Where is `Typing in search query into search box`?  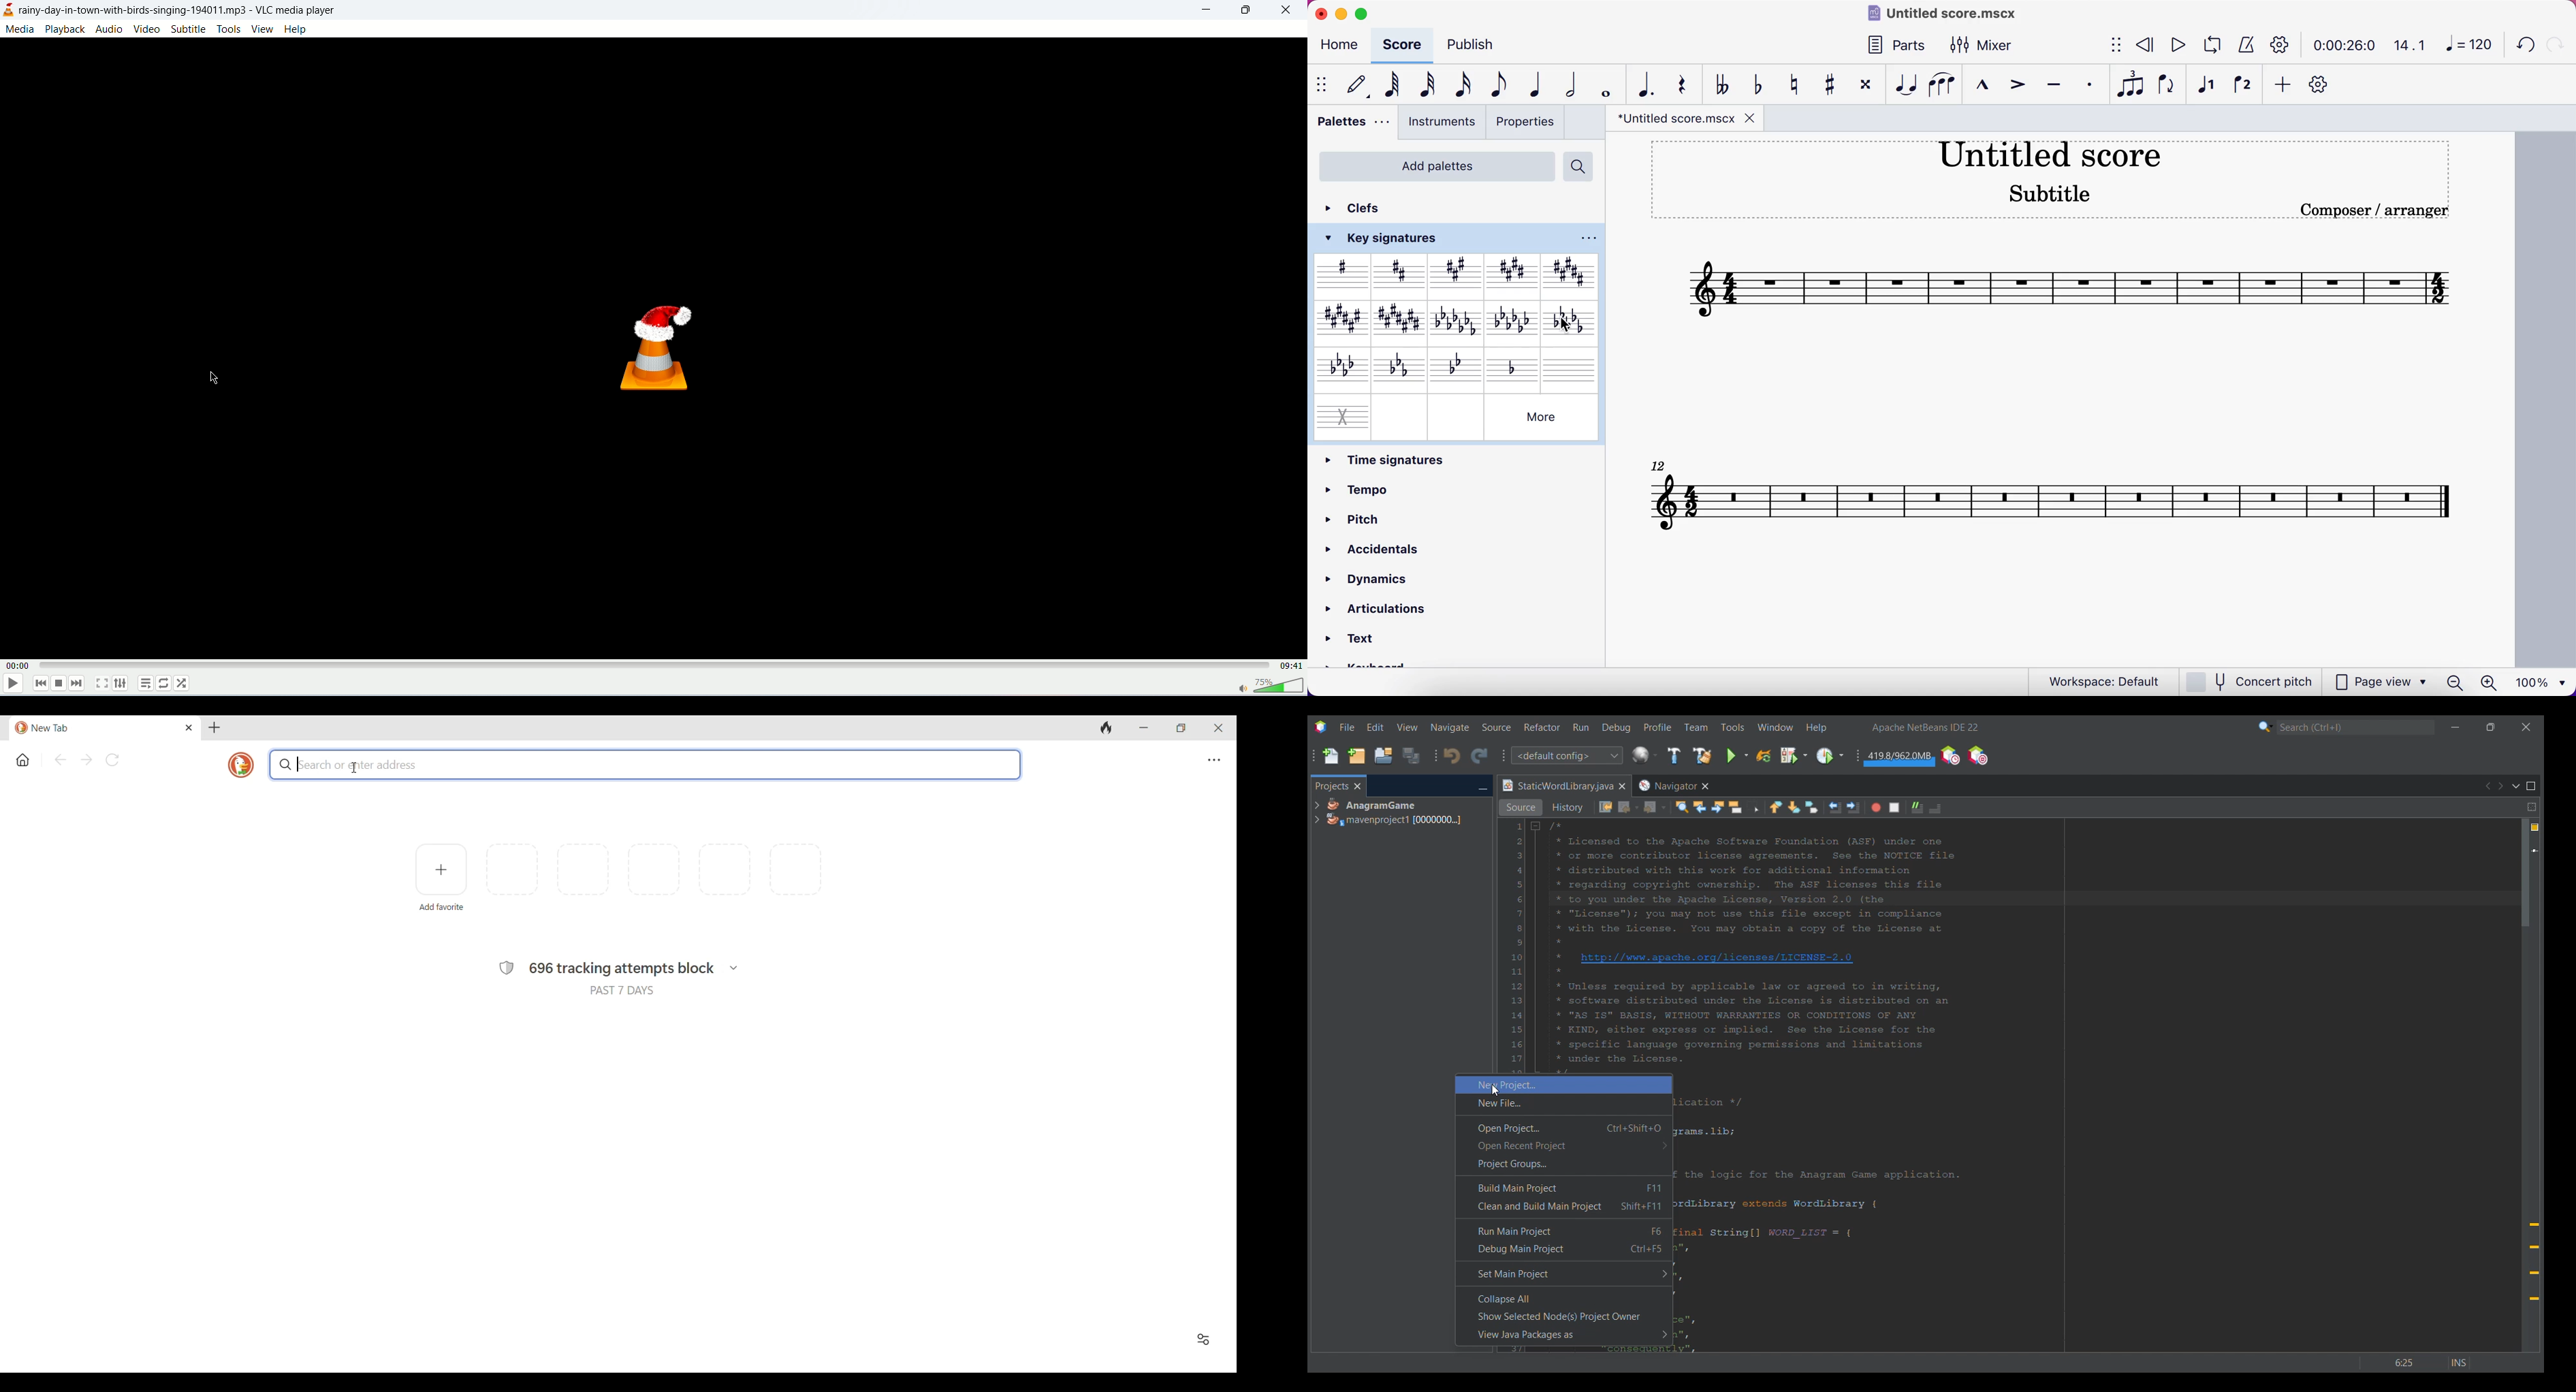 Typing in search query into search box is located at coordinates (647, 765).